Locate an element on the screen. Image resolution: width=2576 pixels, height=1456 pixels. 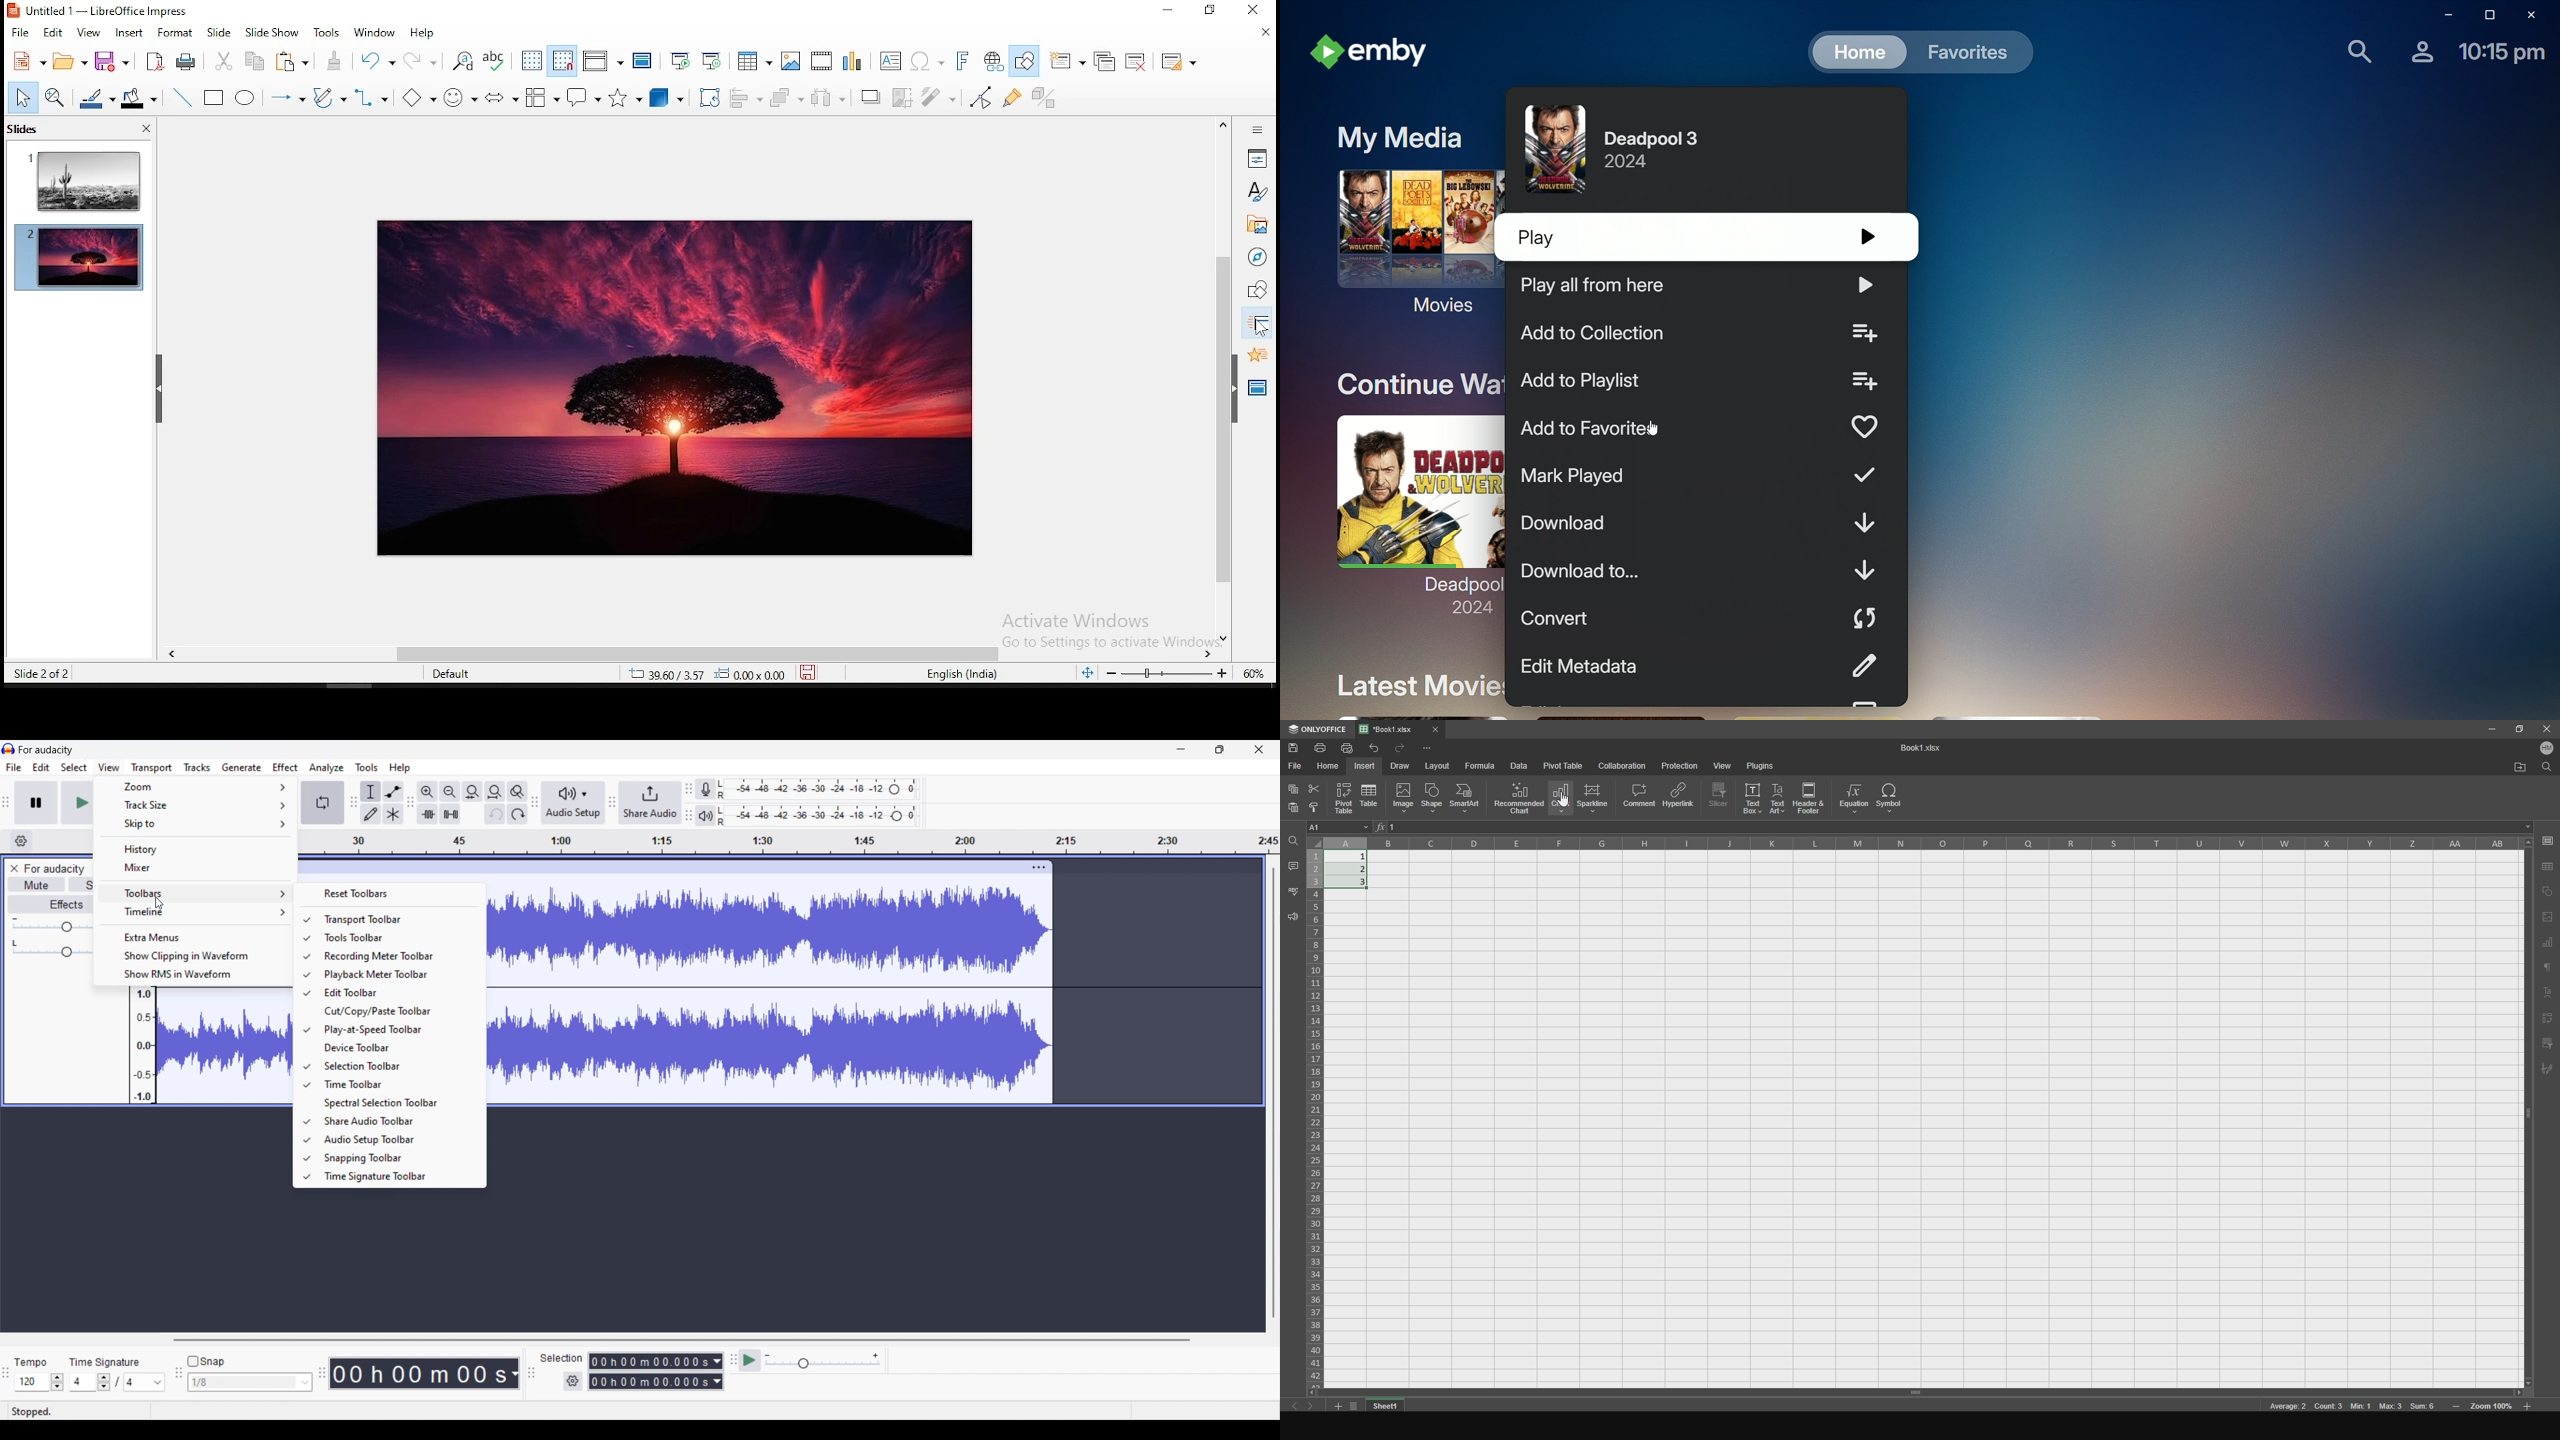
properties is located at coordinates (1257, 159).